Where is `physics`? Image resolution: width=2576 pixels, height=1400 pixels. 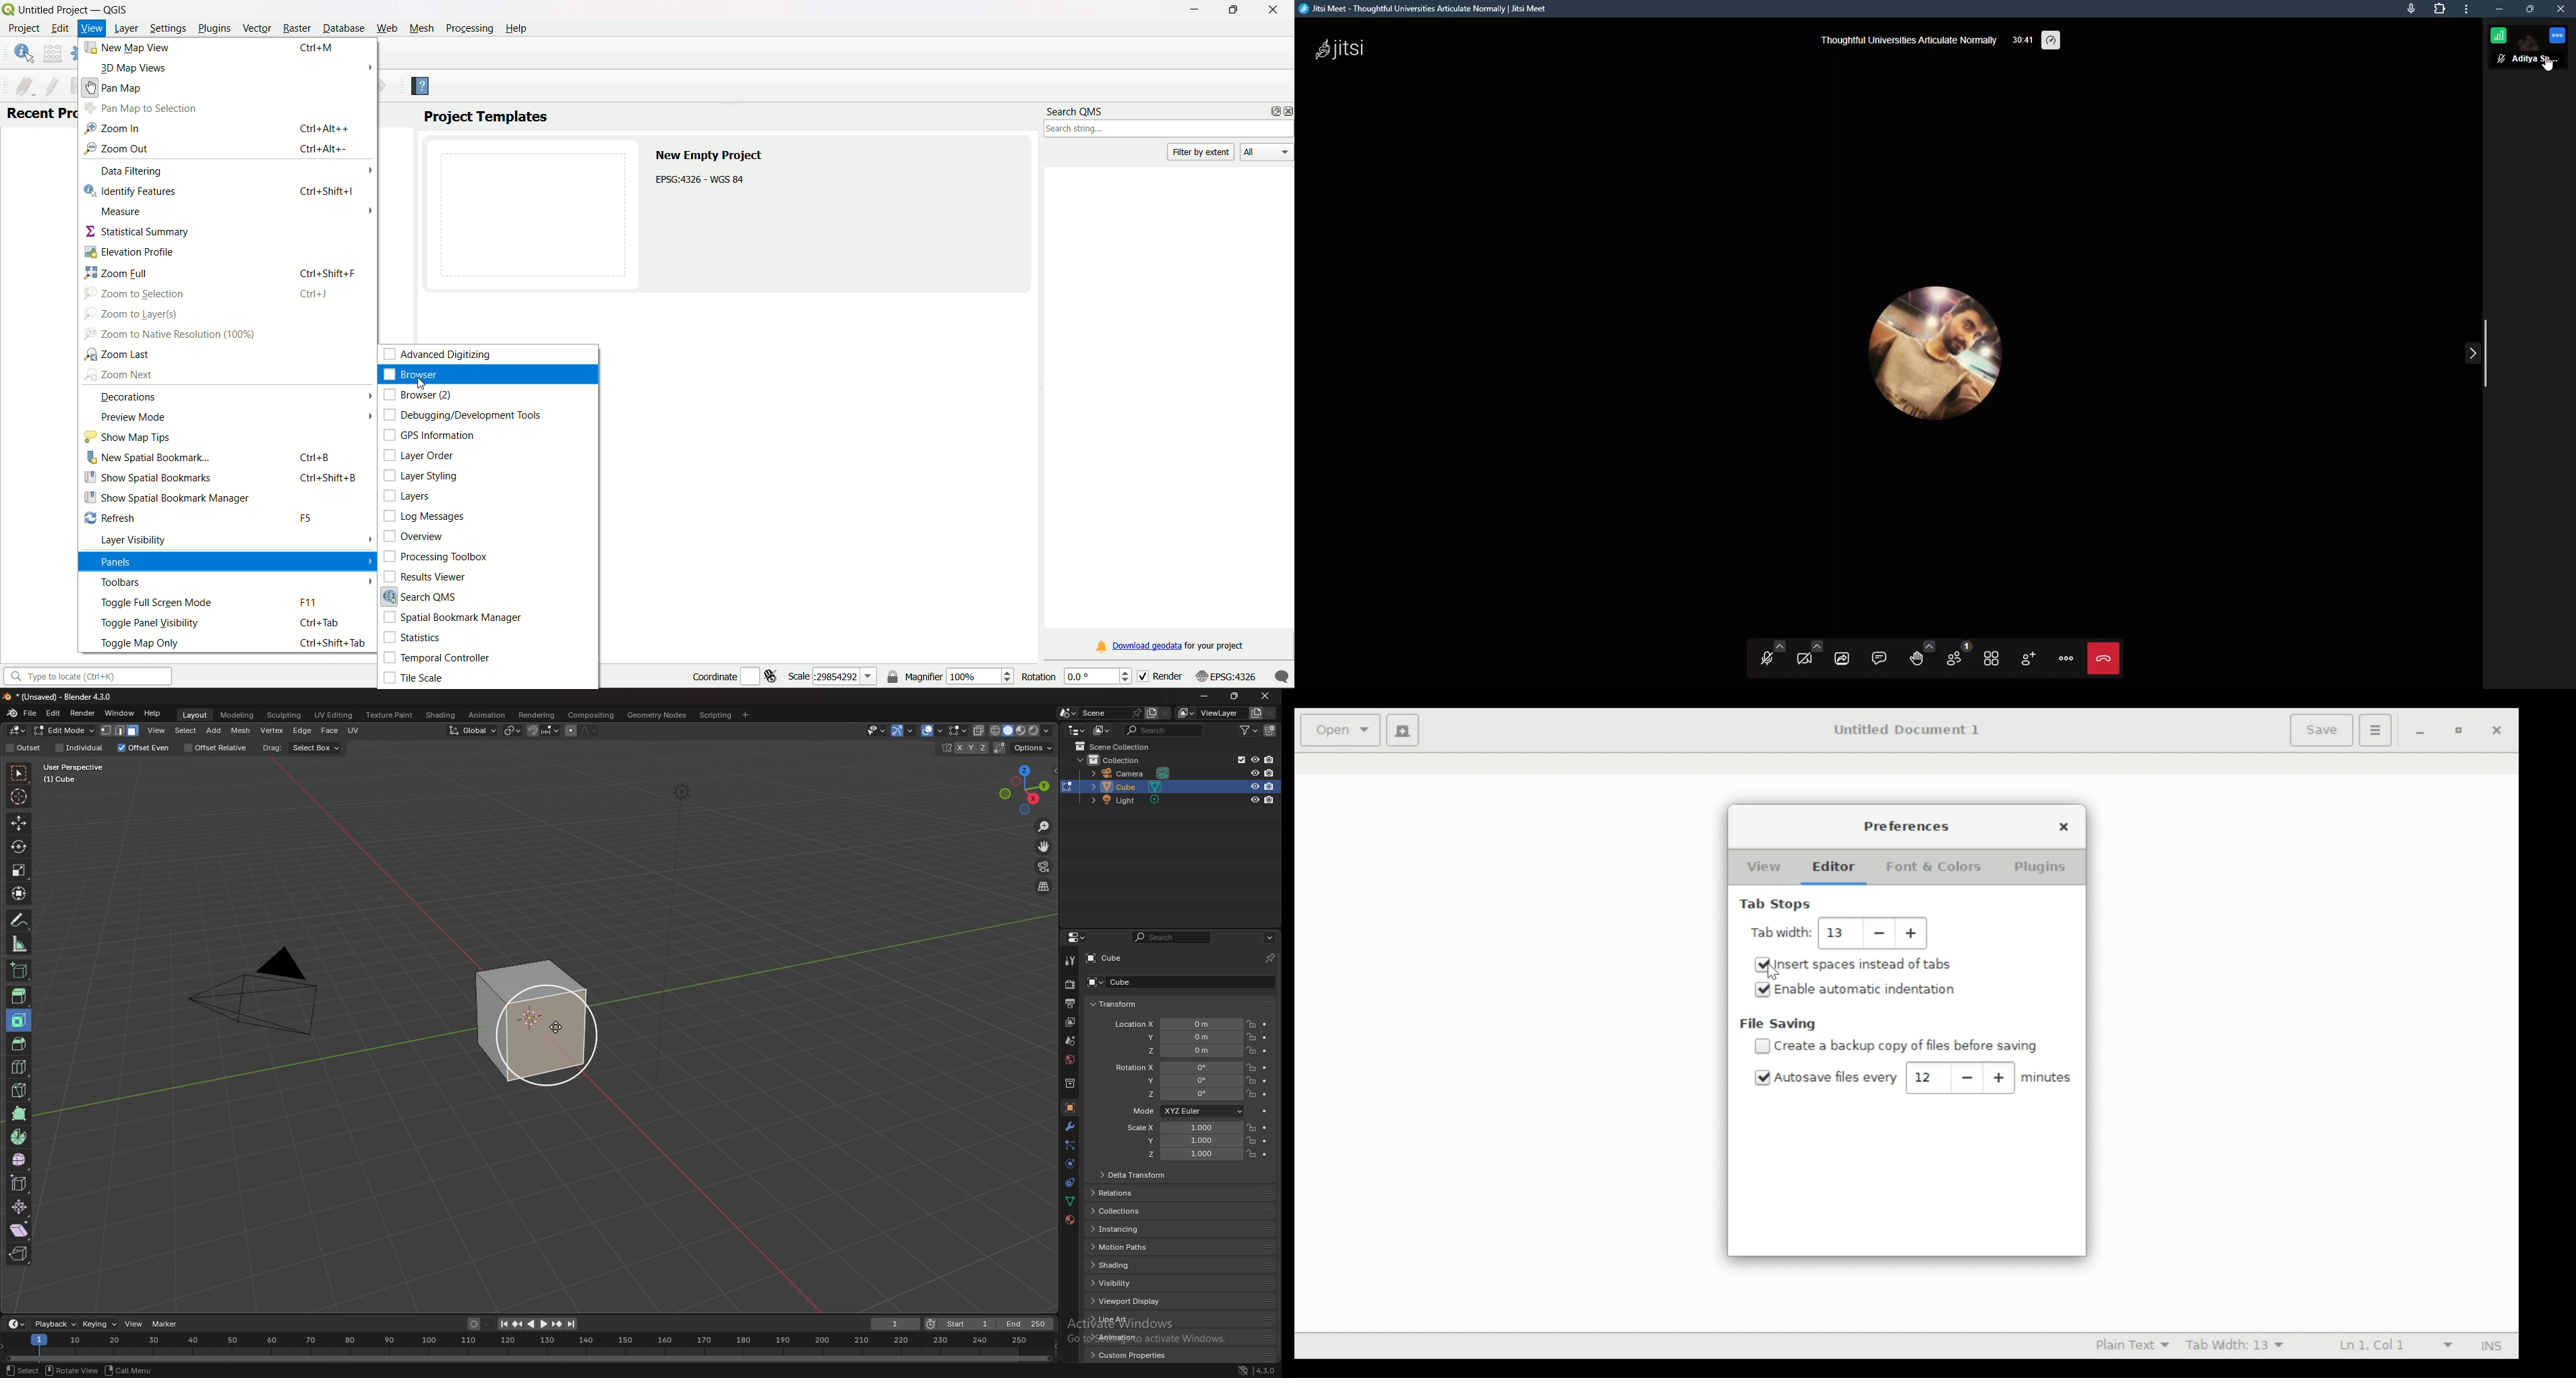 physics is located at coordinates (1069, 1184).